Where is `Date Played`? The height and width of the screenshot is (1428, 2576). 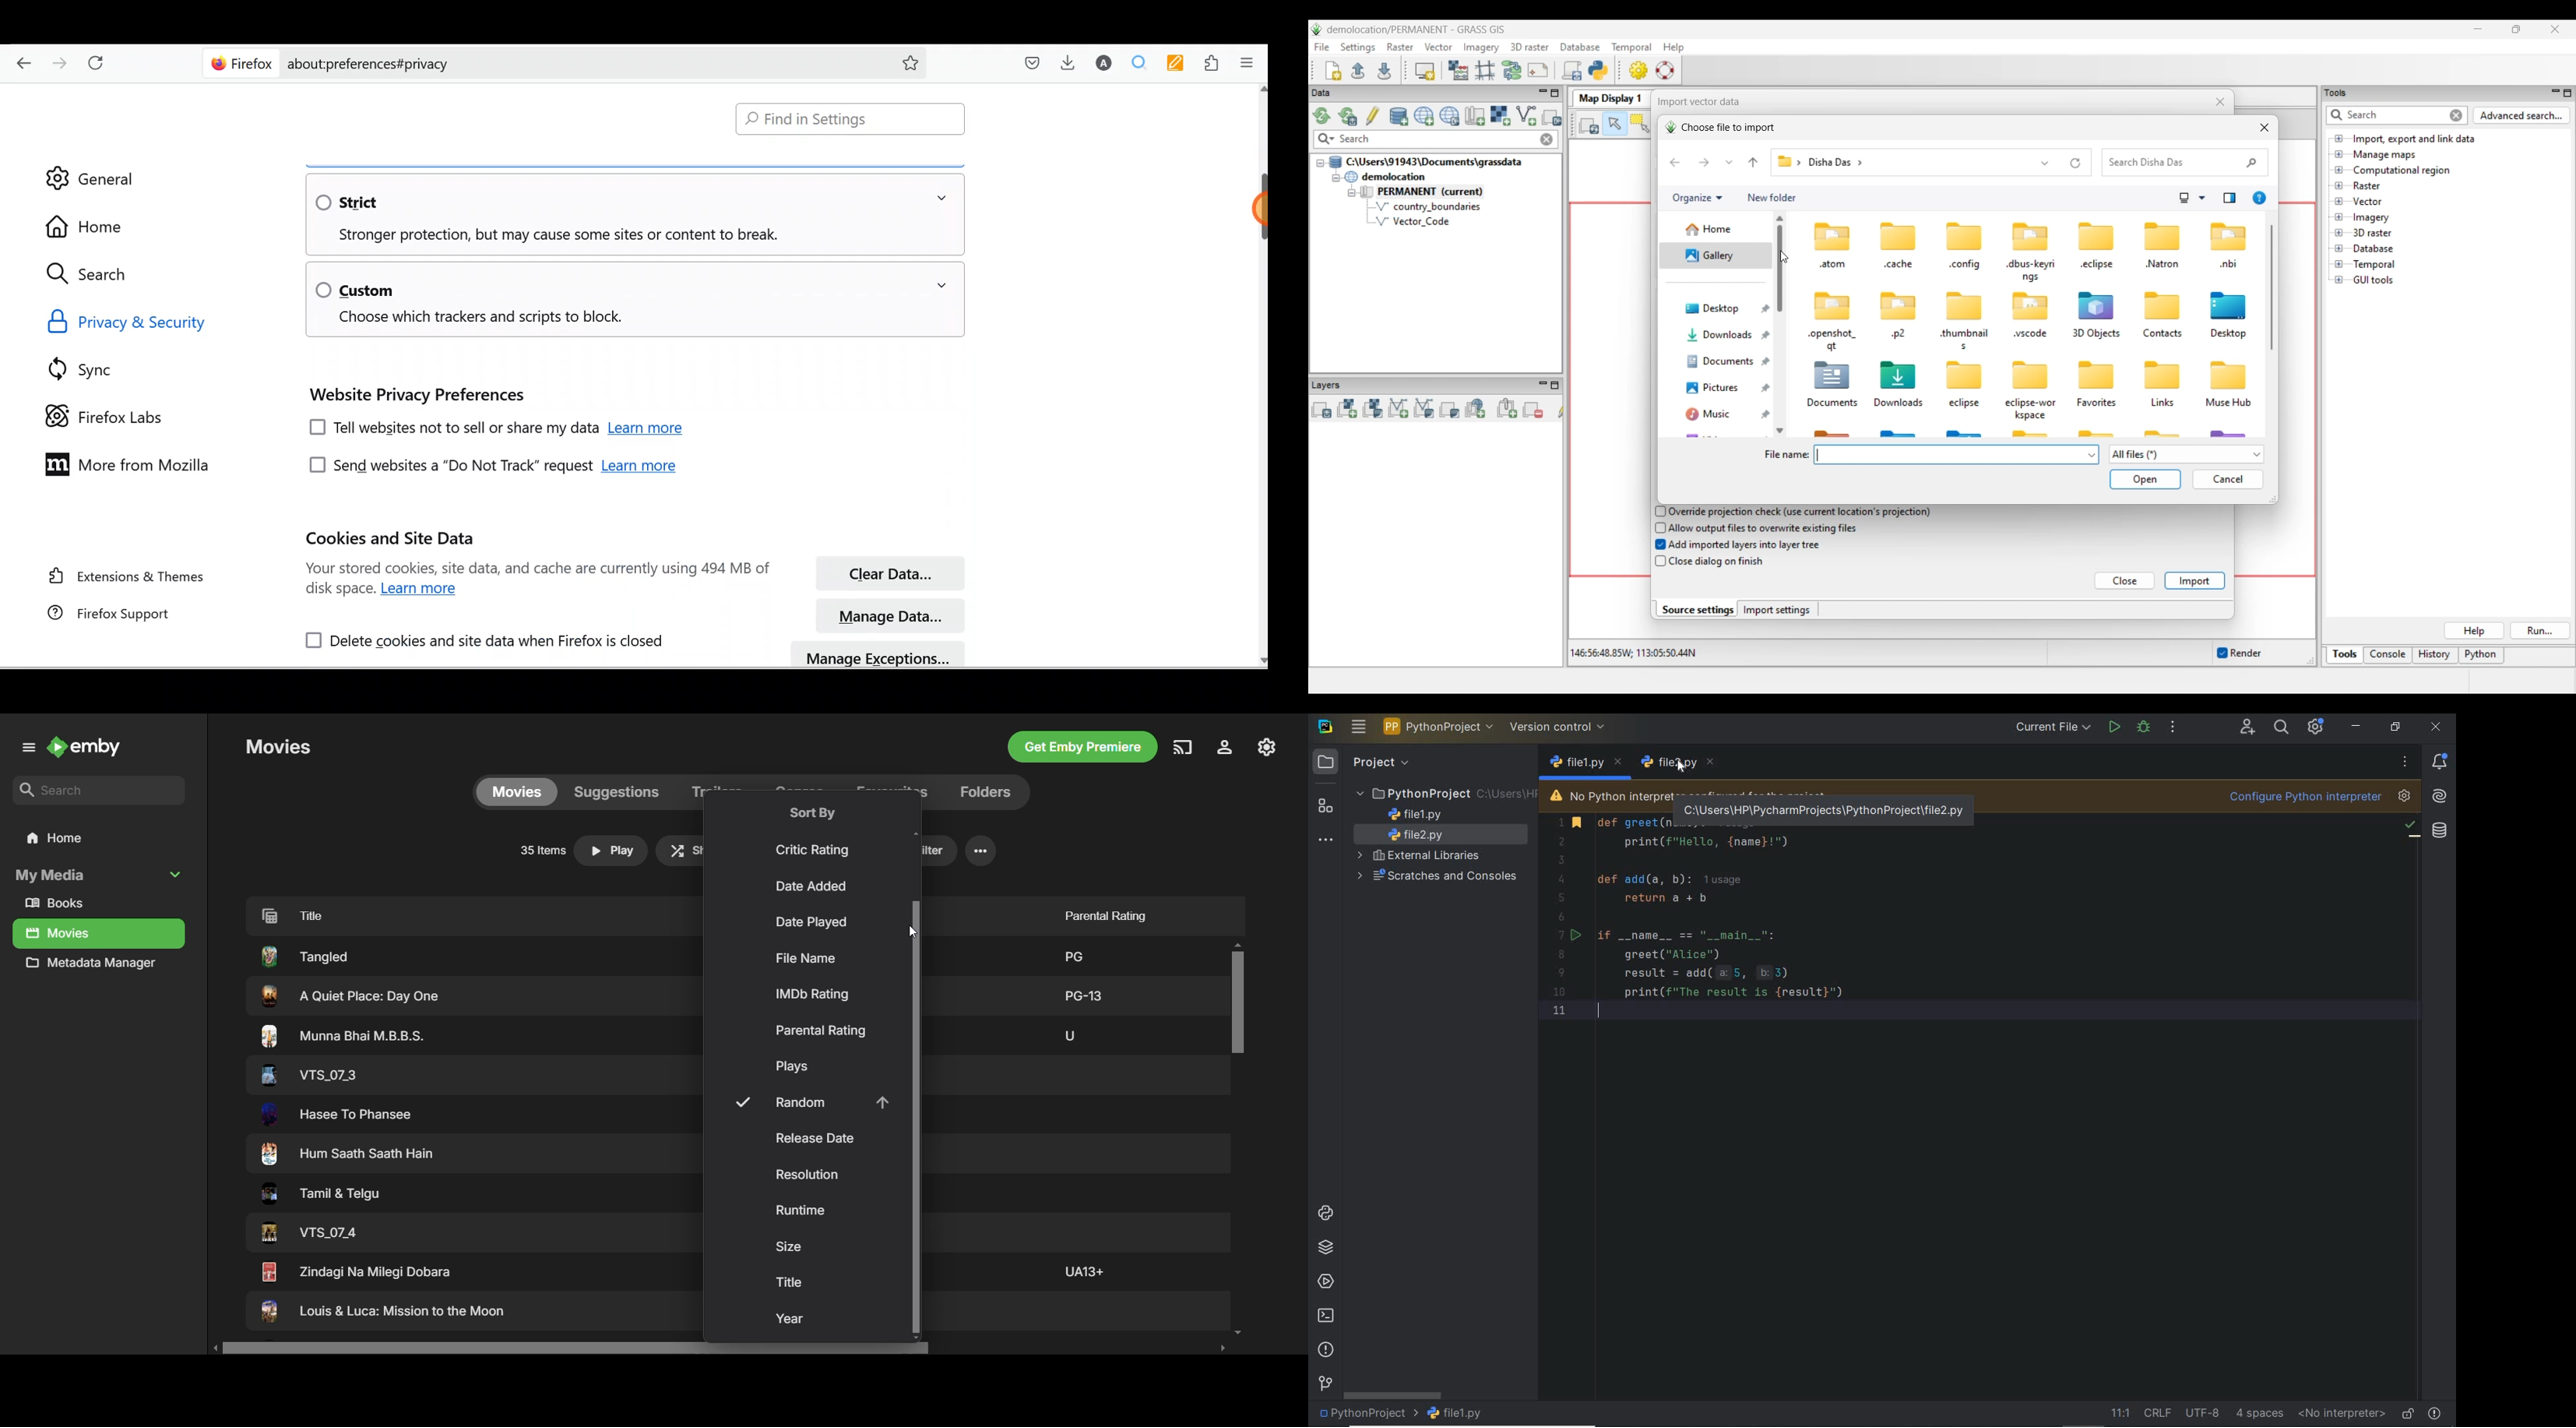 Date Played is located at coordinates (810, 924).